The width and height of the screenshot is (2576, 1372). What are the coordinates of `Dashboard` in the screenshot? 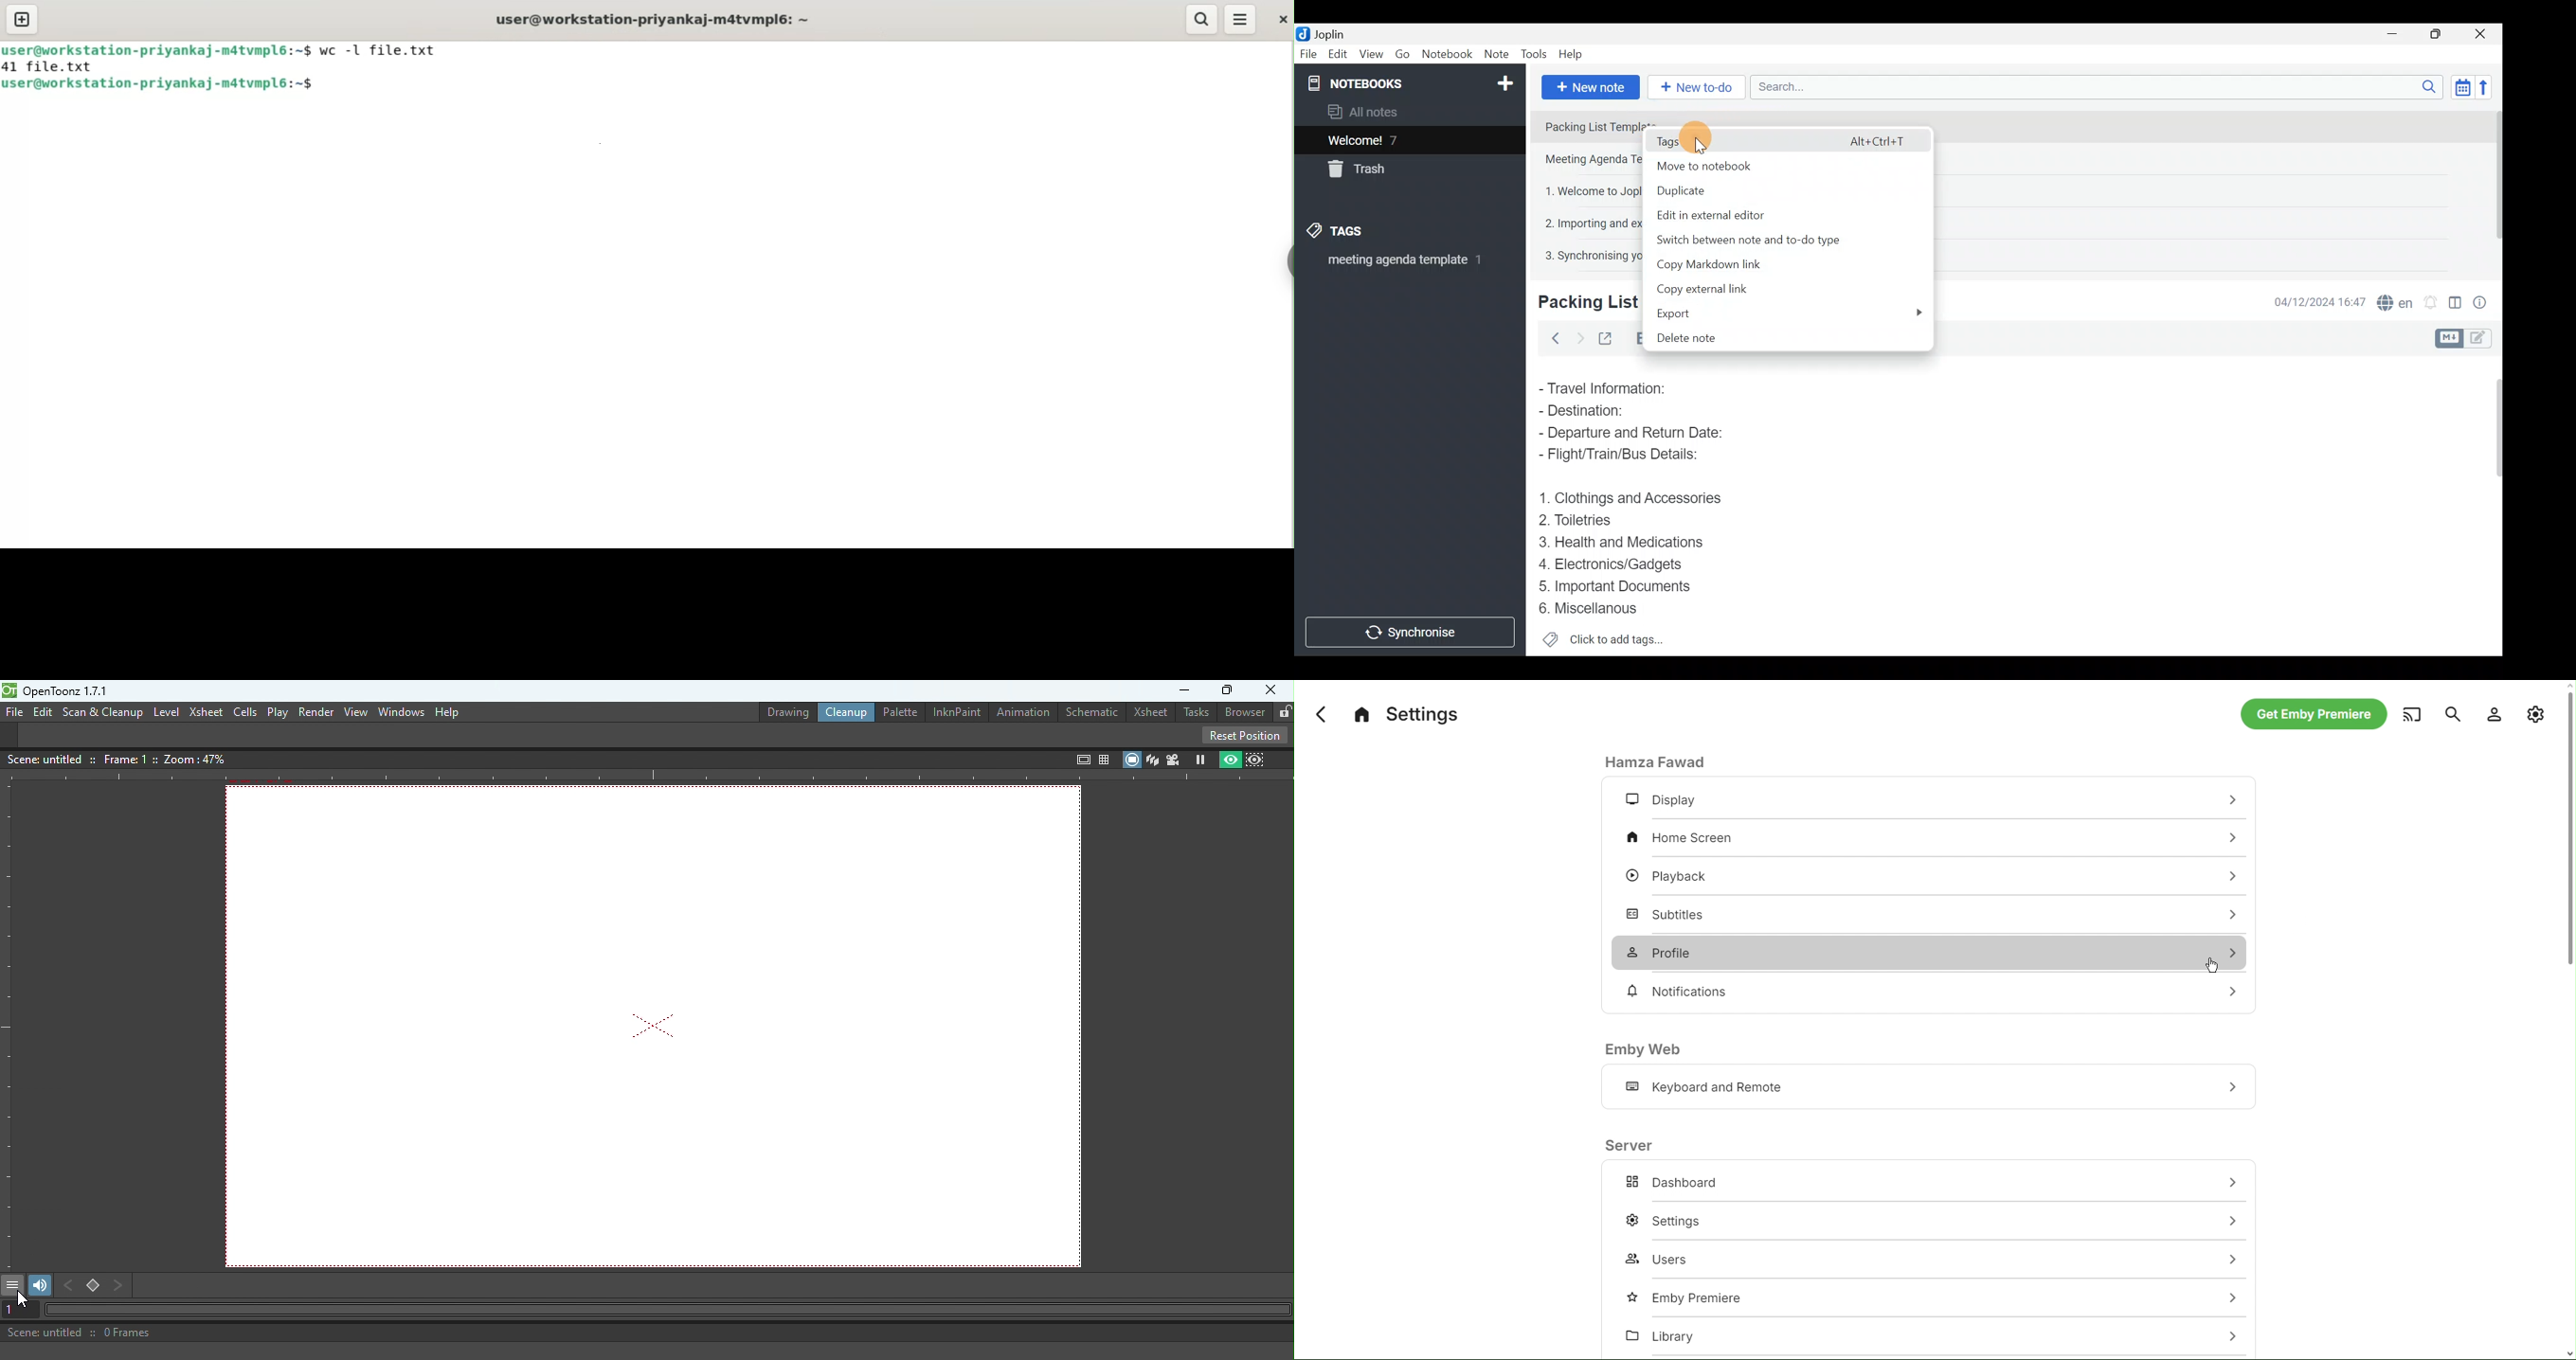 It's located at (1671, 1183).